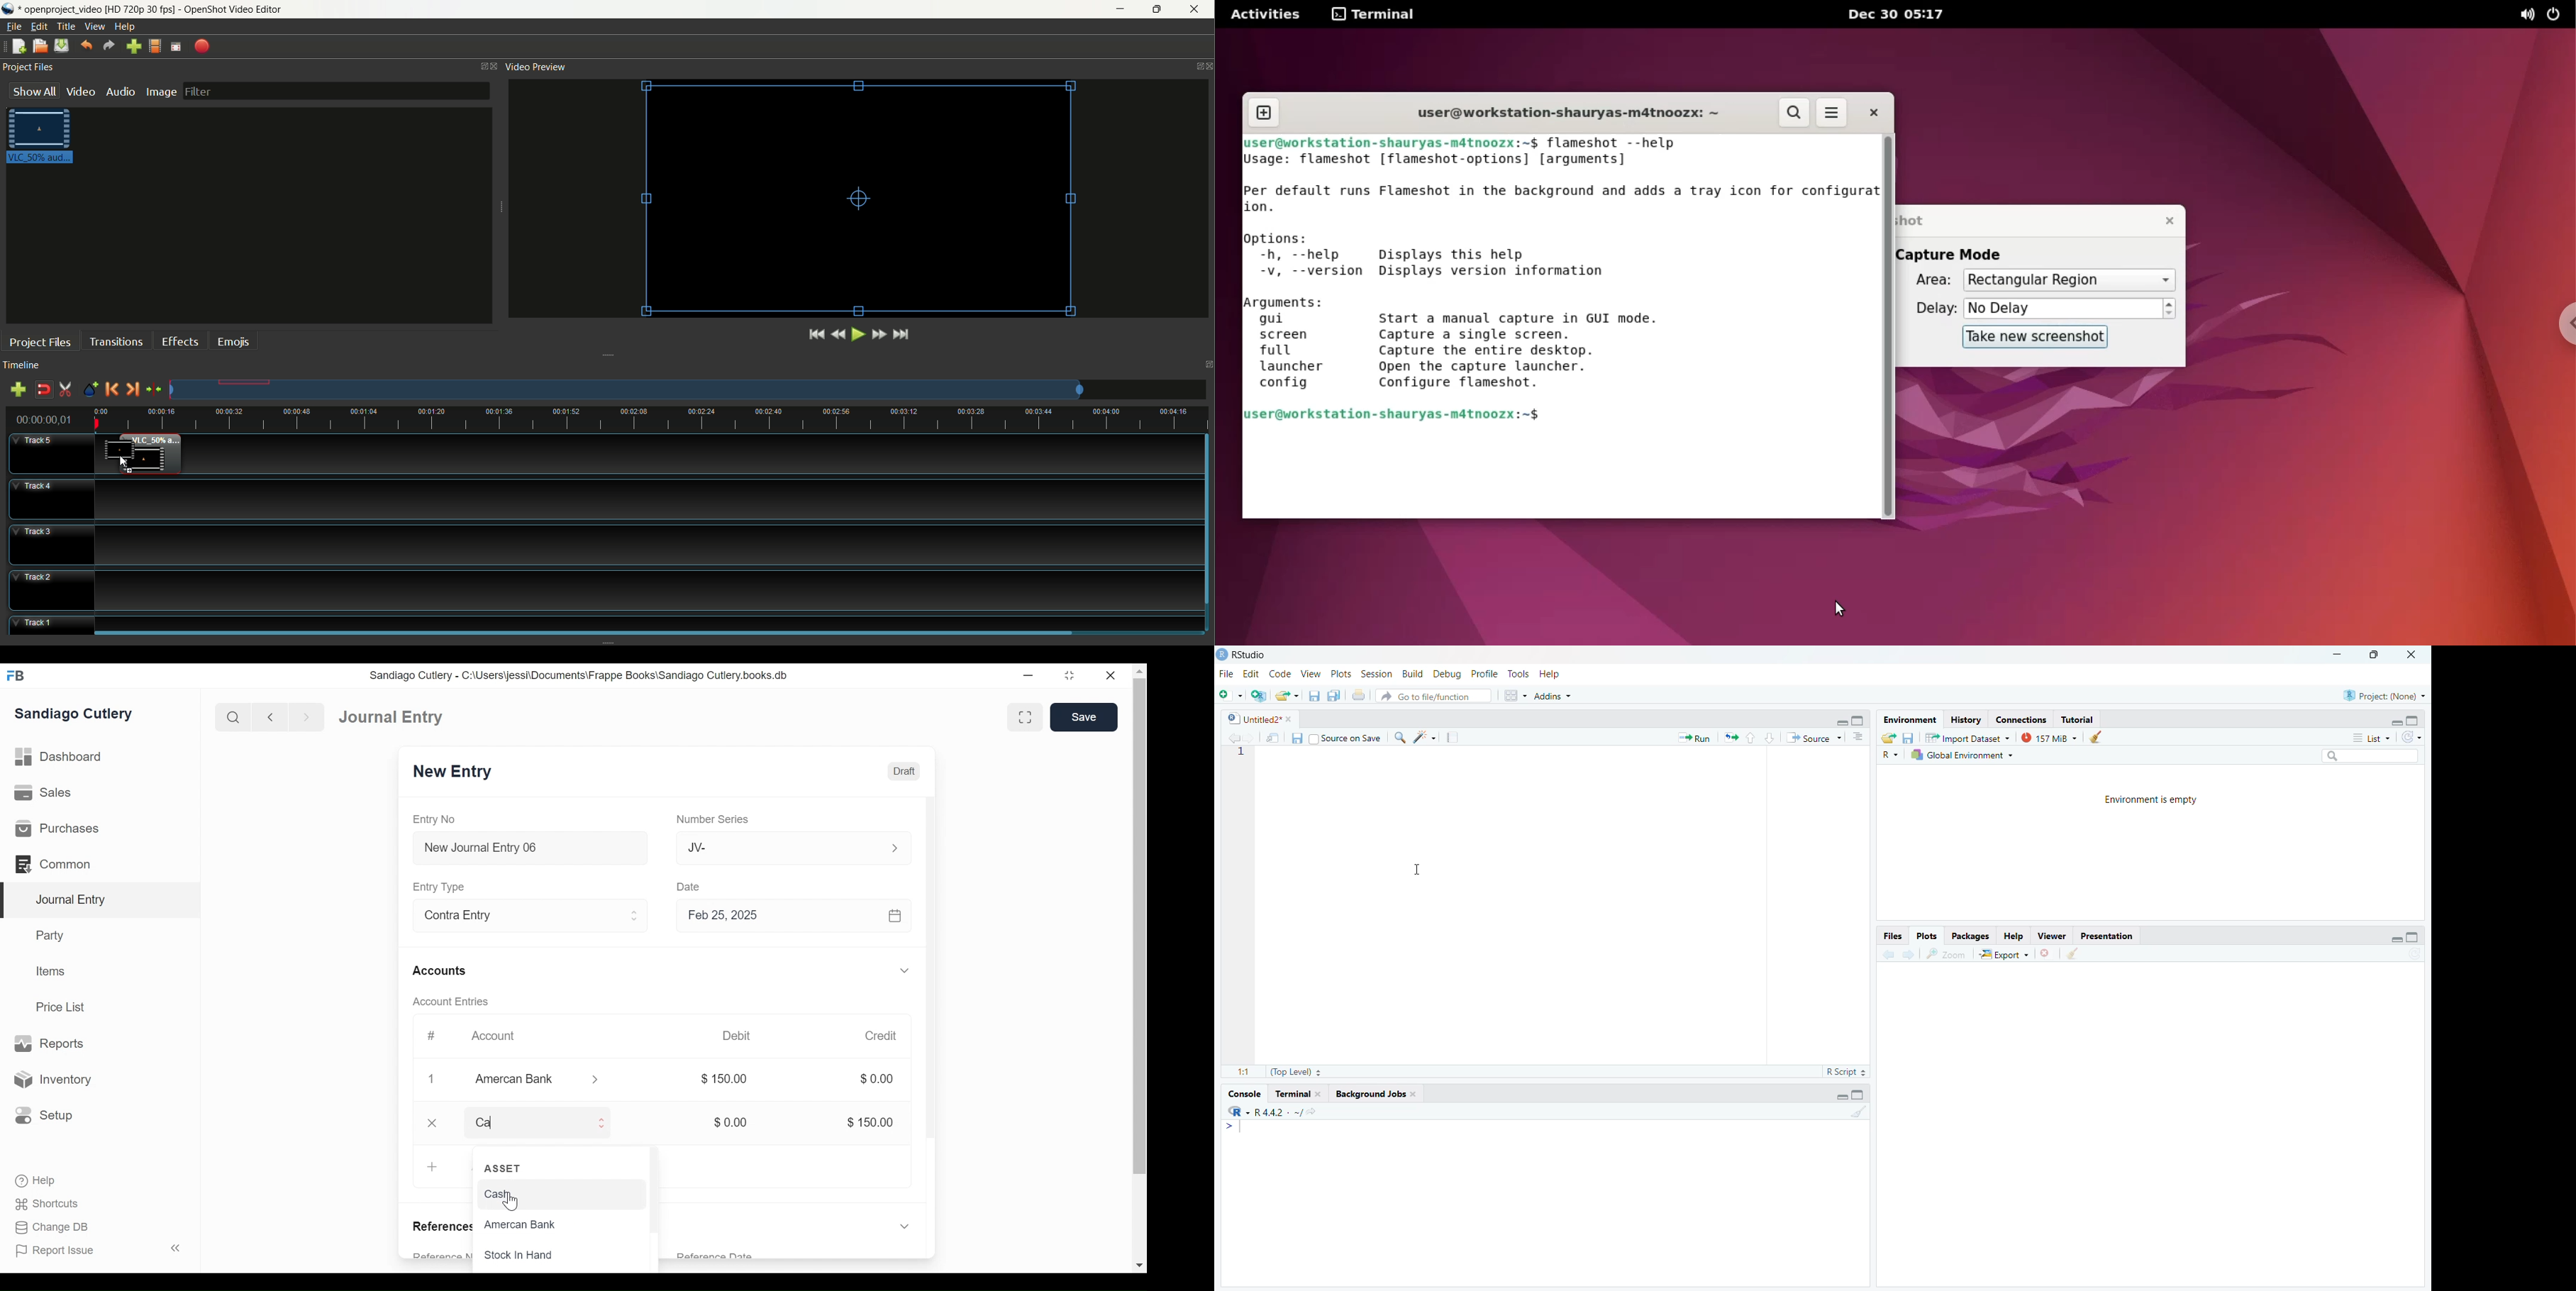 This screenshot has width=2576, height=1316. I want to click on view the current working directory, so click(1313, 1111).